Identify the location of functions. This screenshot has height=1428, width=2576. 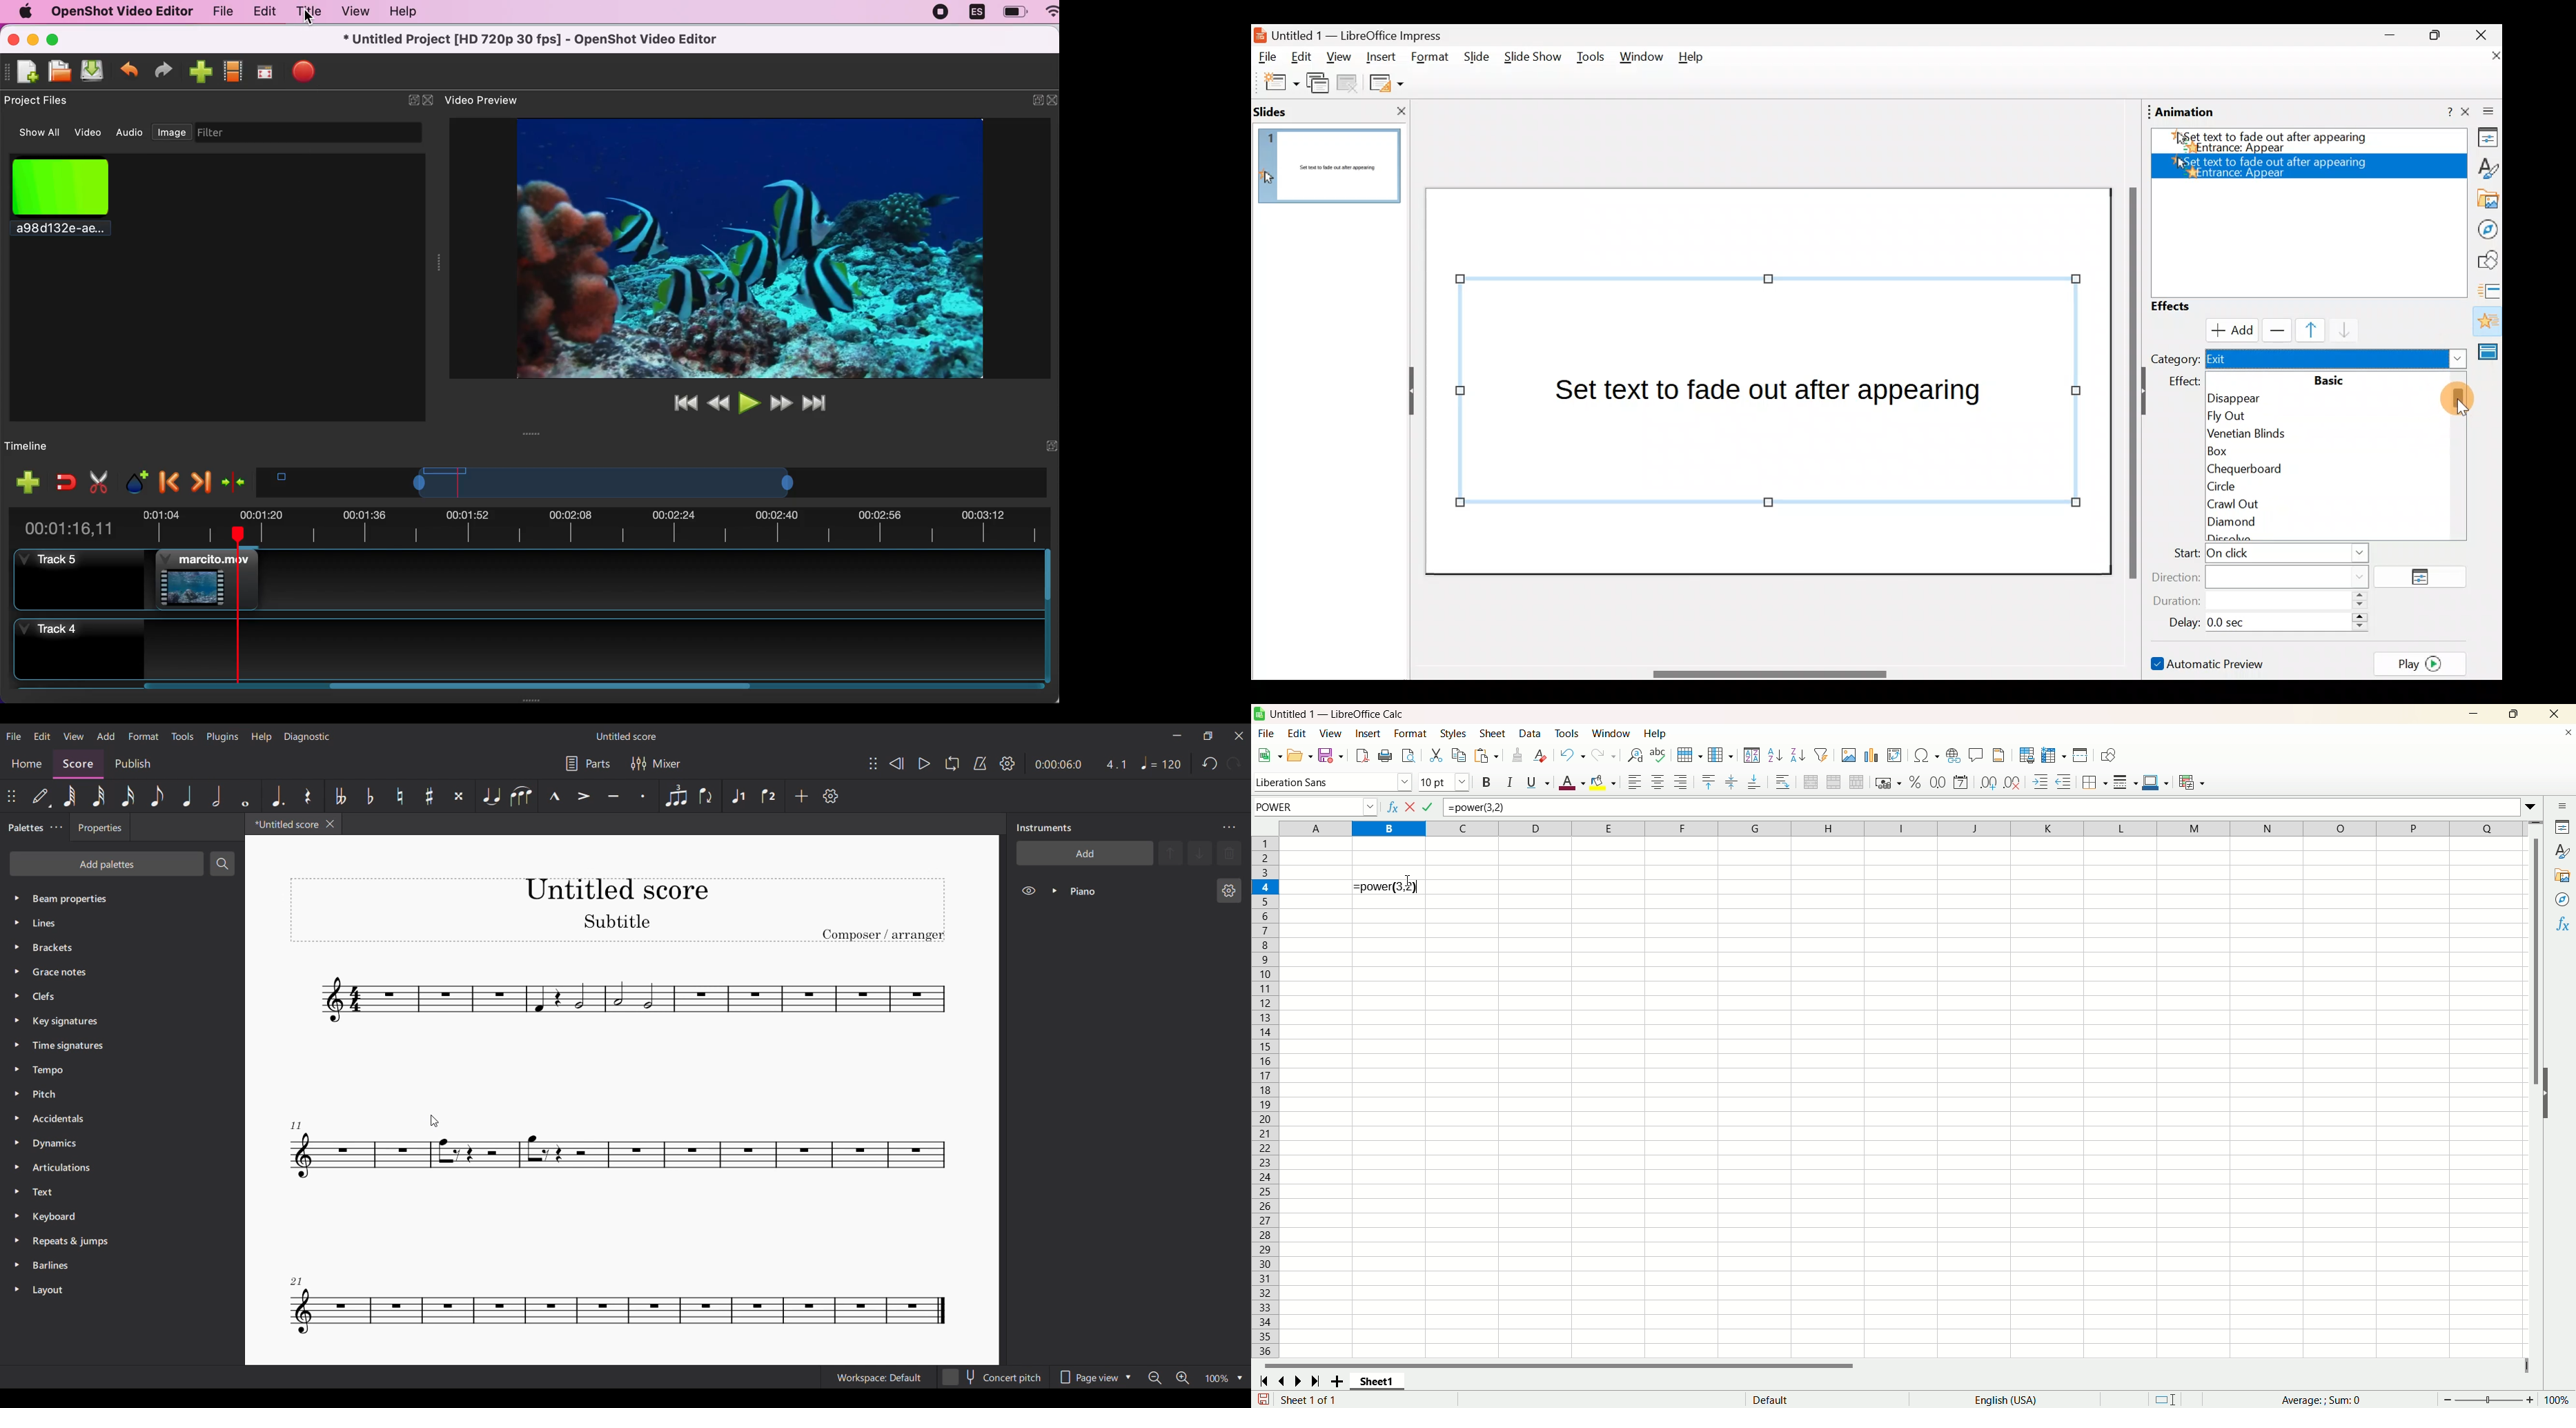
(2329, 1400).